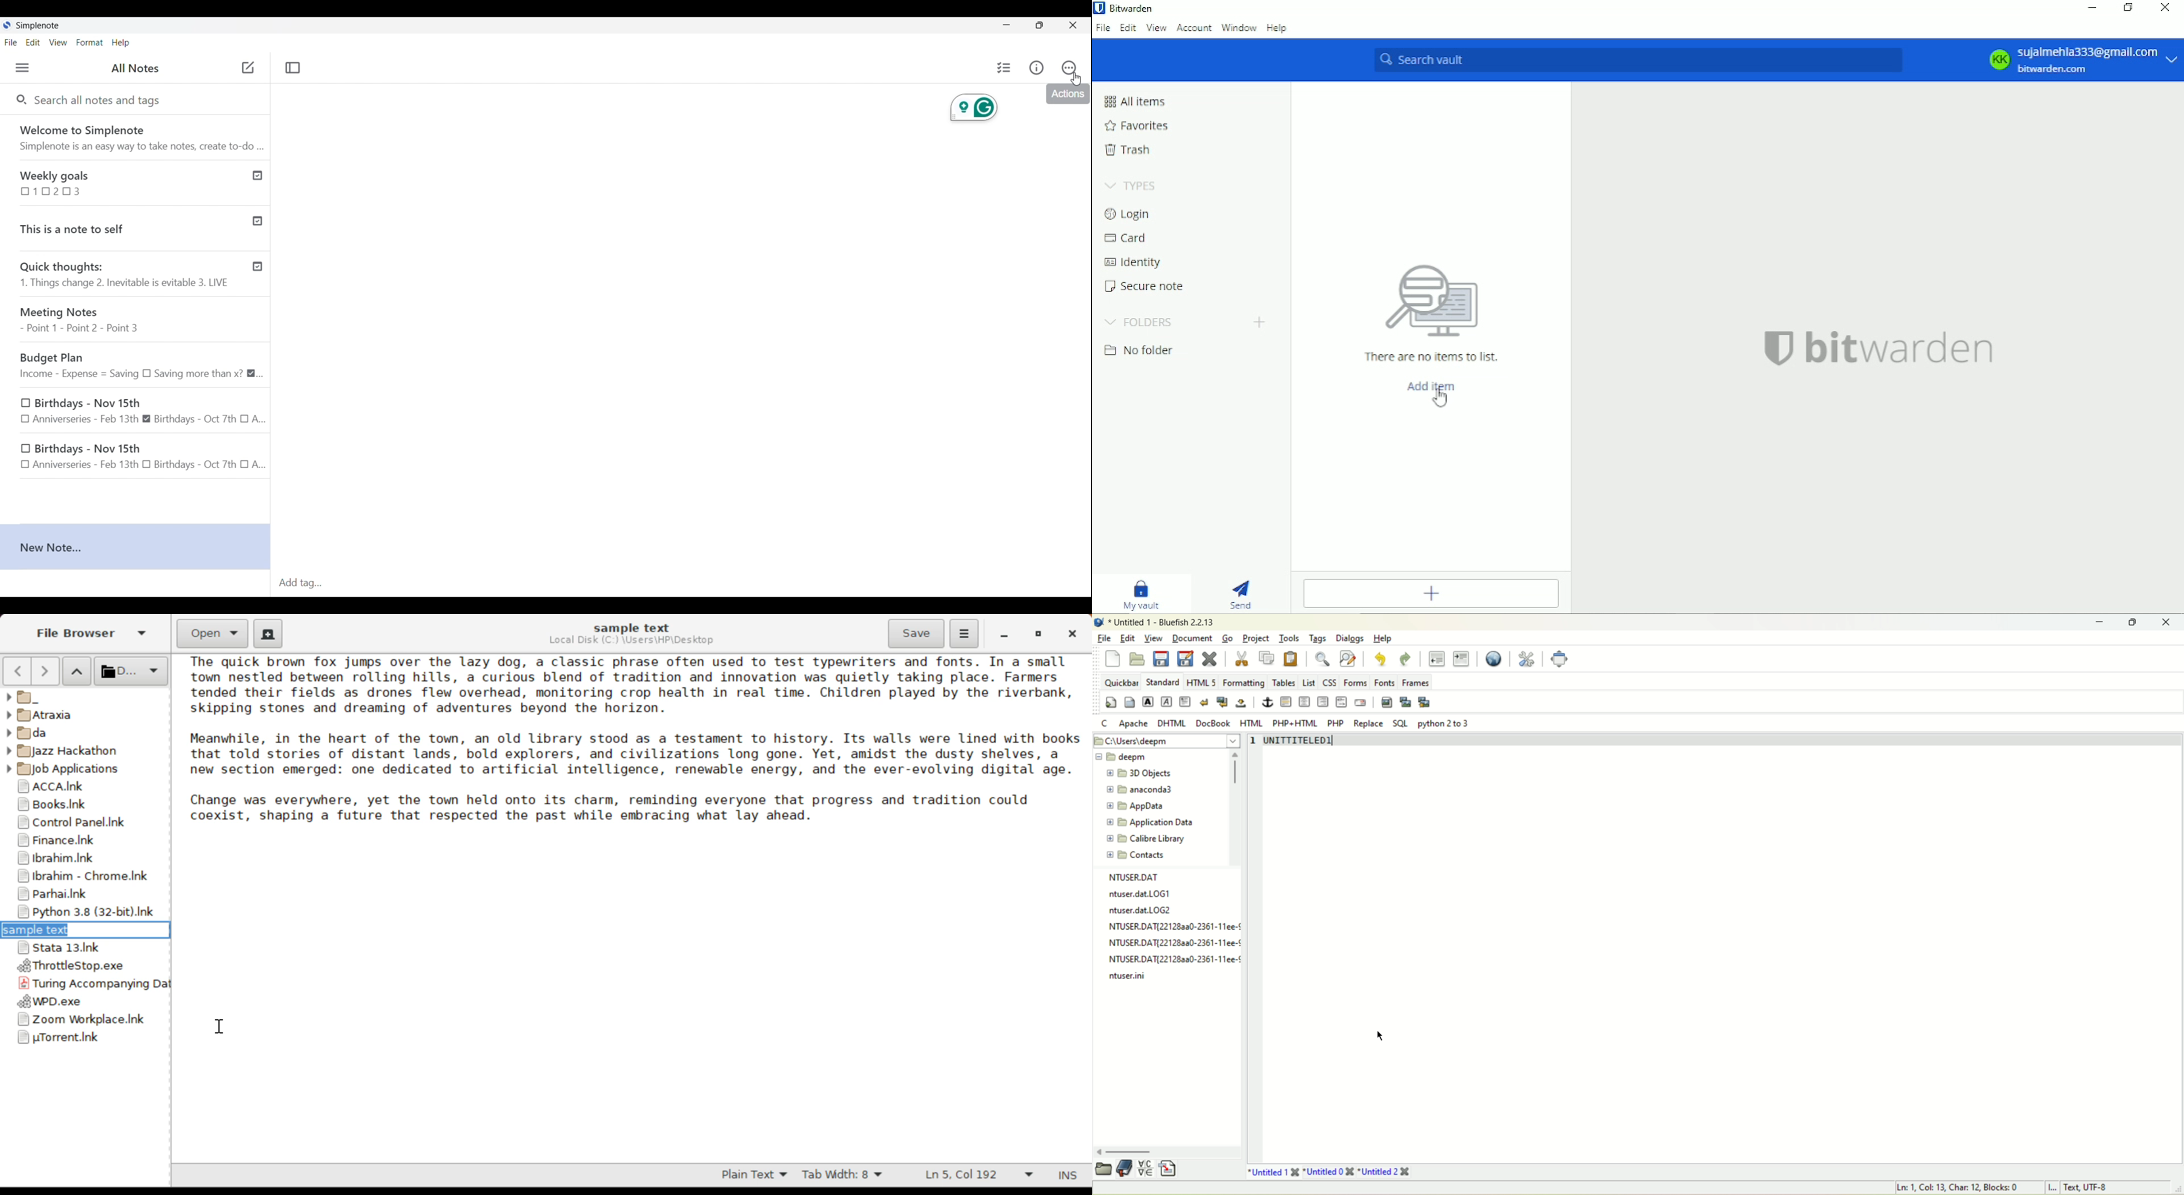 This screenshot has width=2184, height=1204. What do you see at coordinates (1431, 386) in the screenshot?
I see `Add item` at bounding box center [1431, 386].